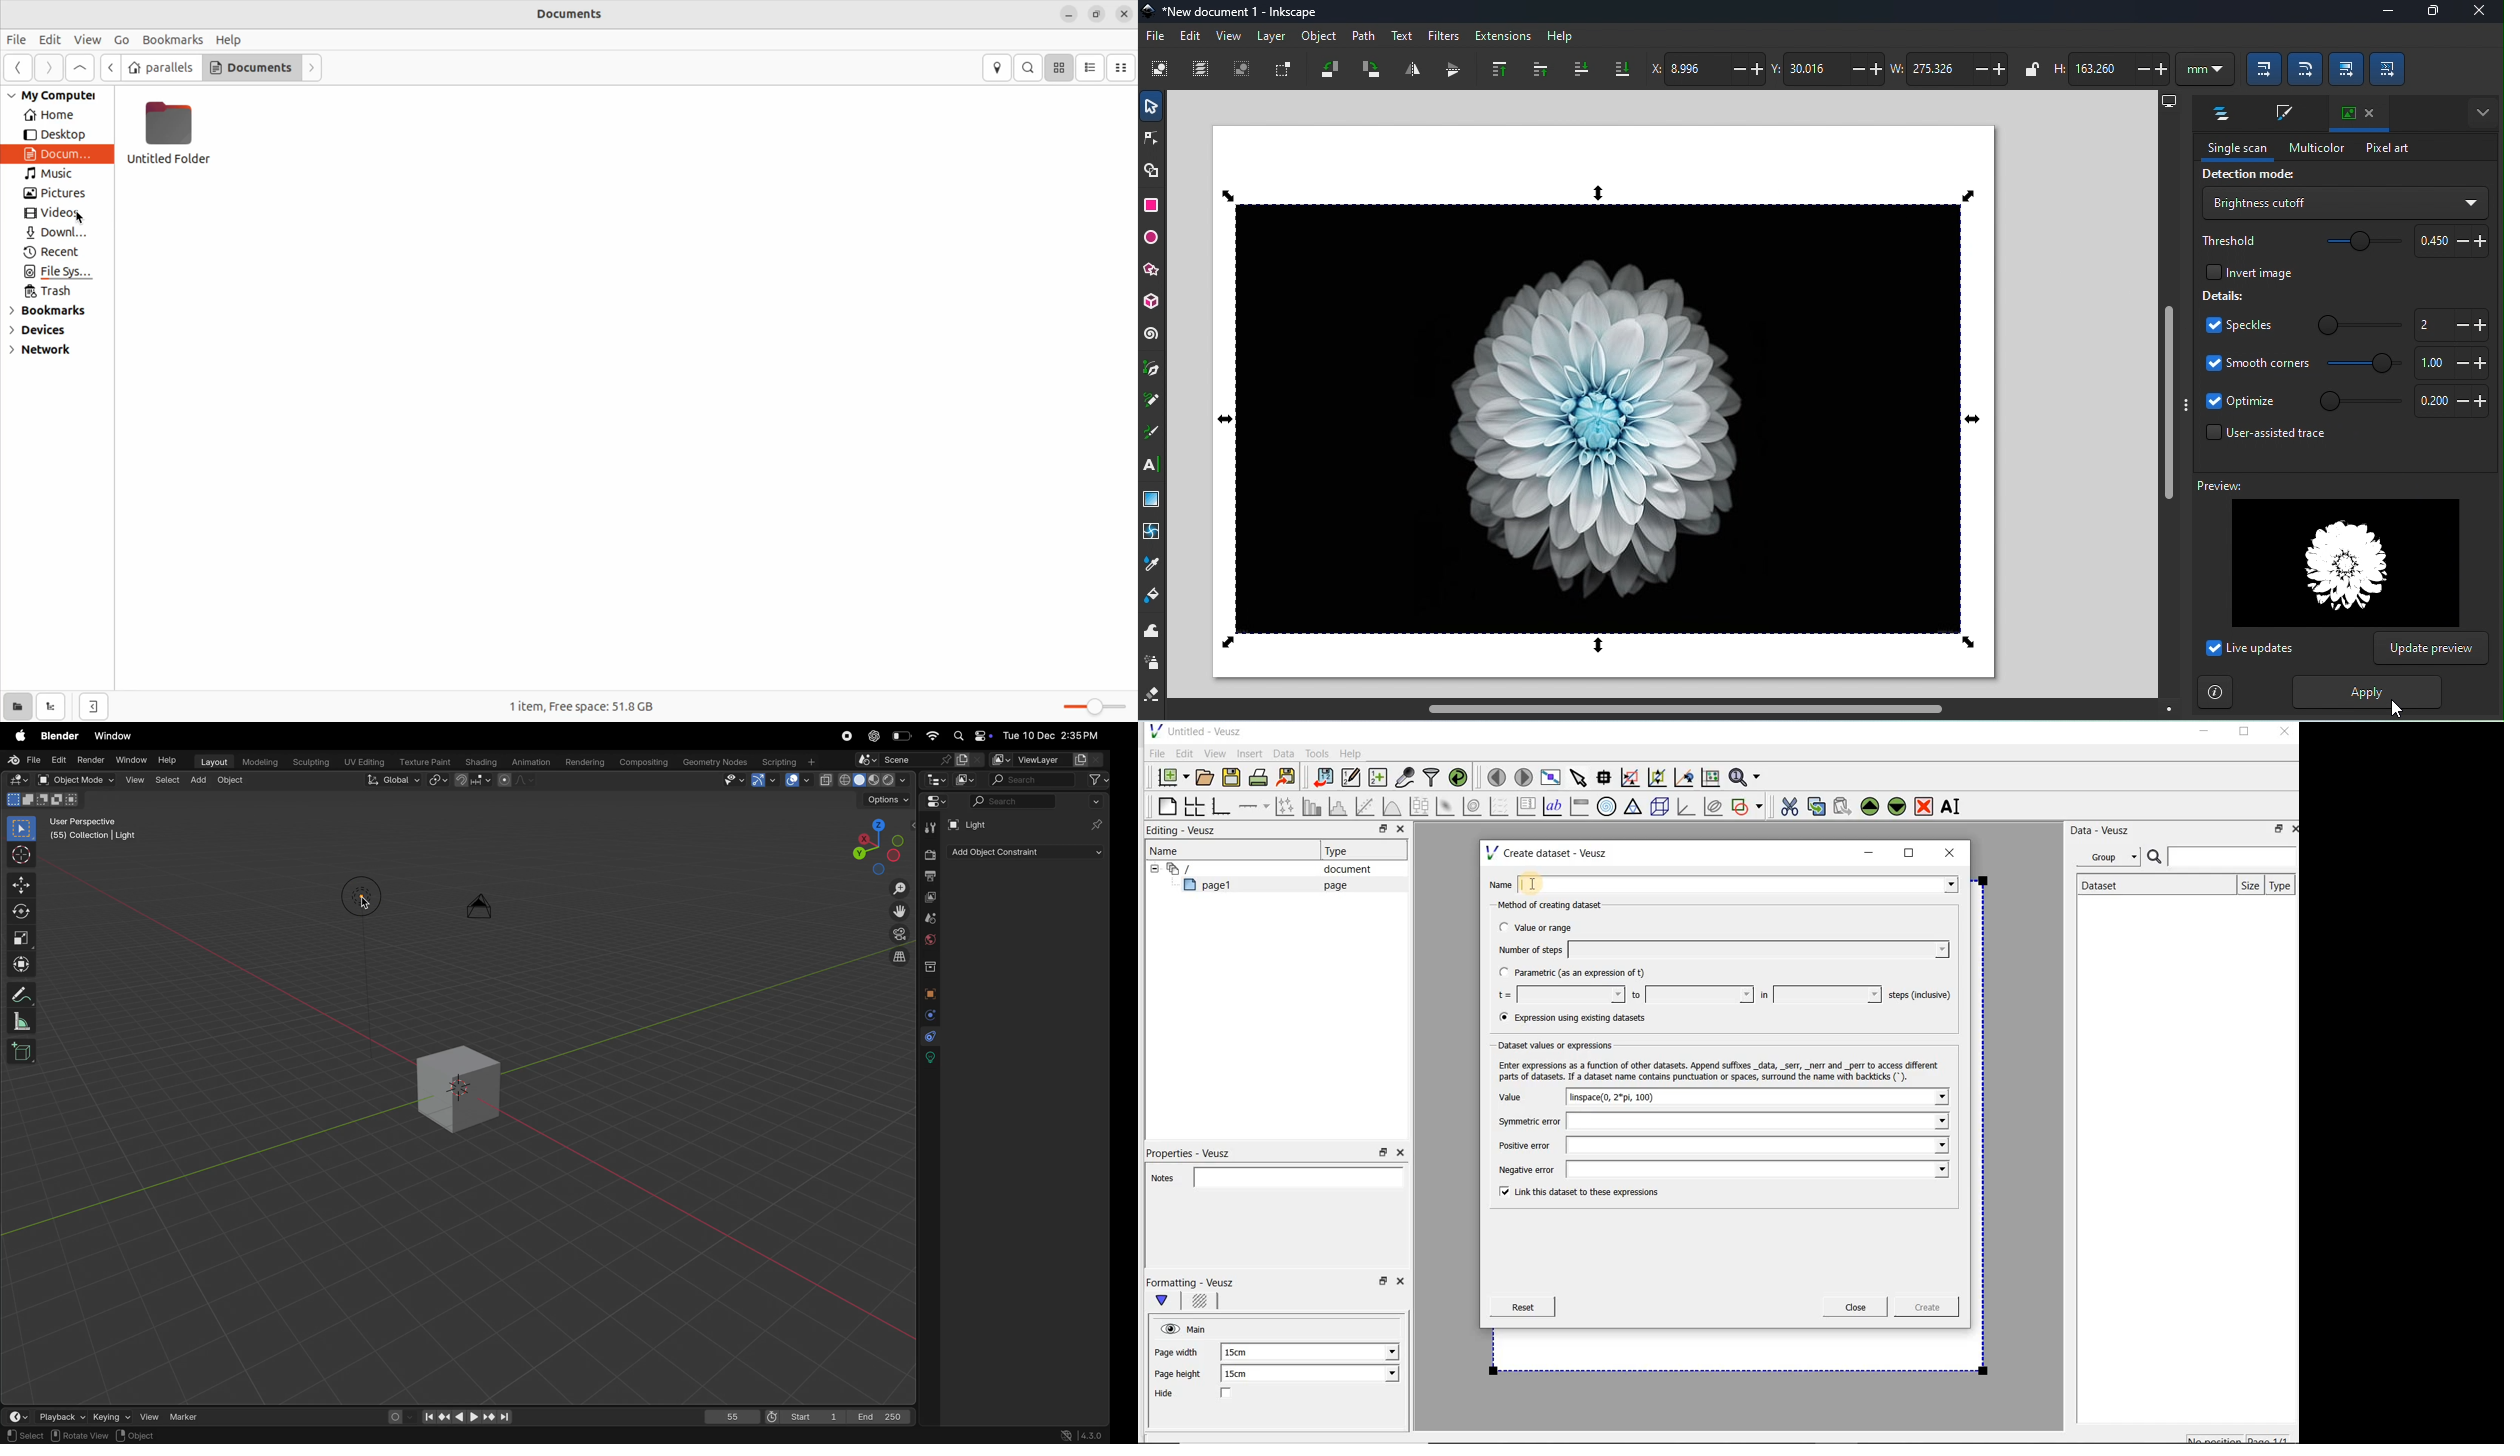 The image size is (2520, 1456). Describe the element at coordinates (1153, 370) in the screenshot. I see `Pen tool` at that location.